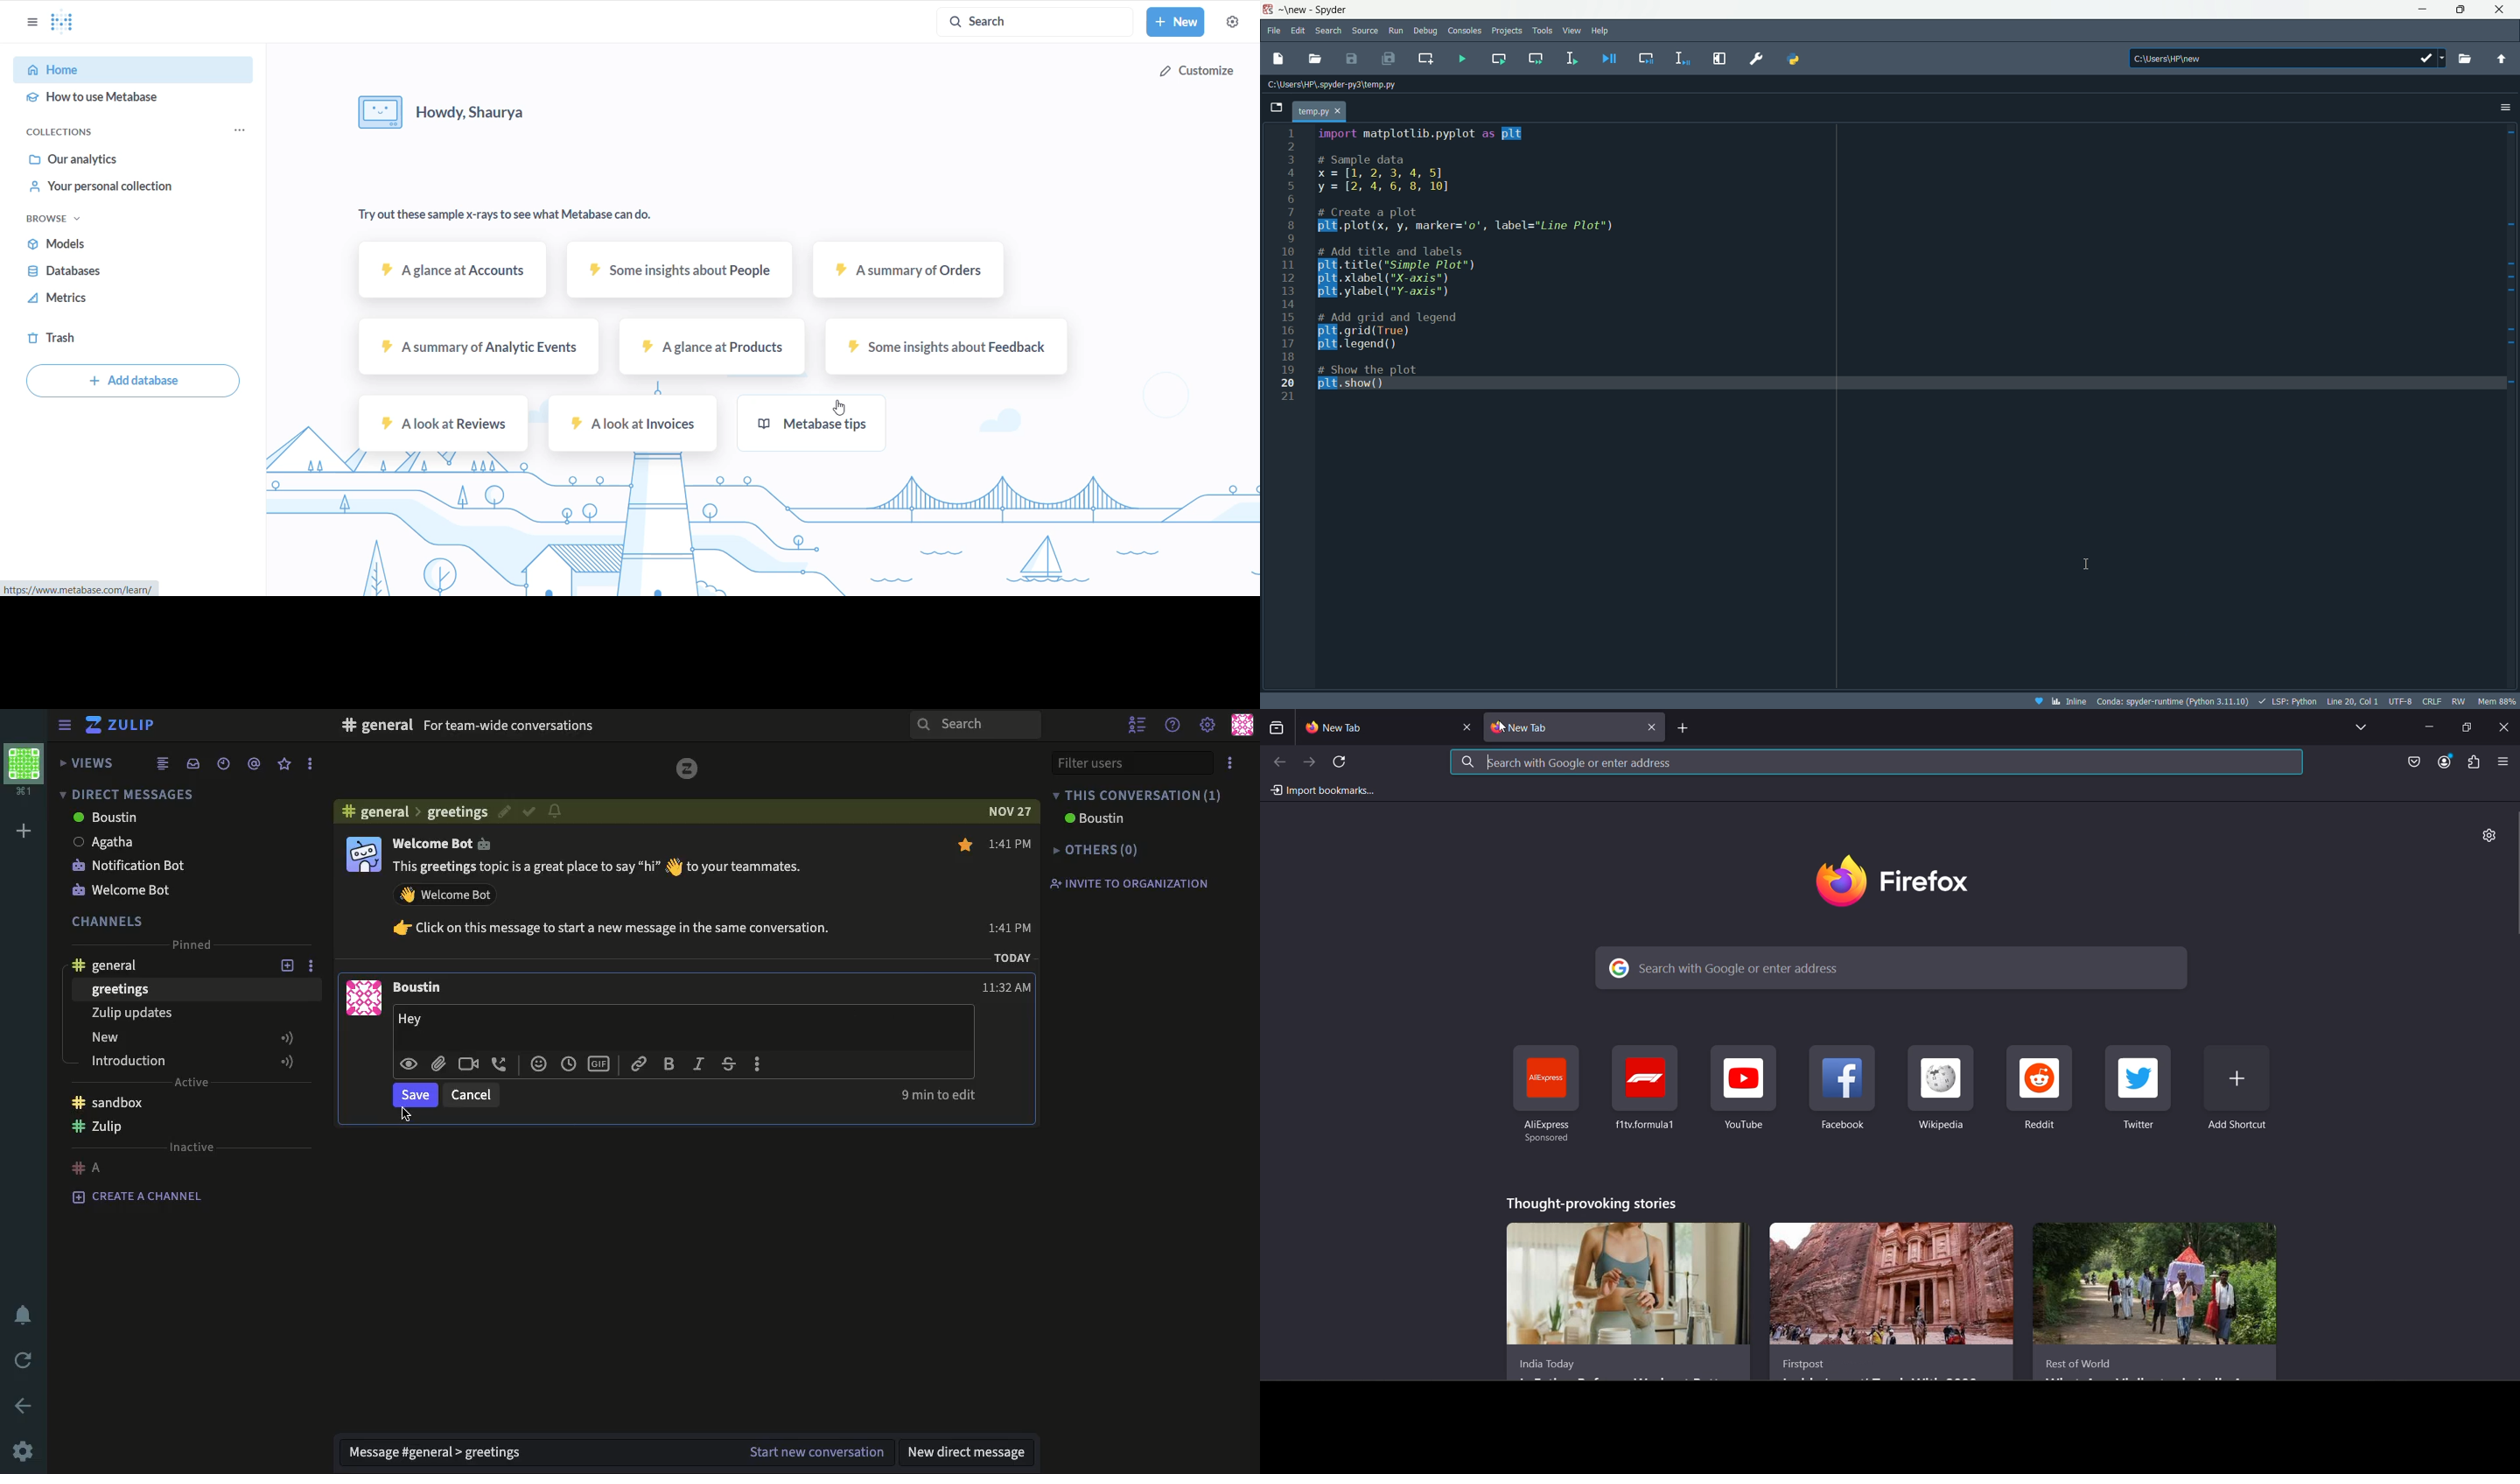  Describe the element at coordinates (2500, 701) in the screenshot. I see `memory usage` at that location.